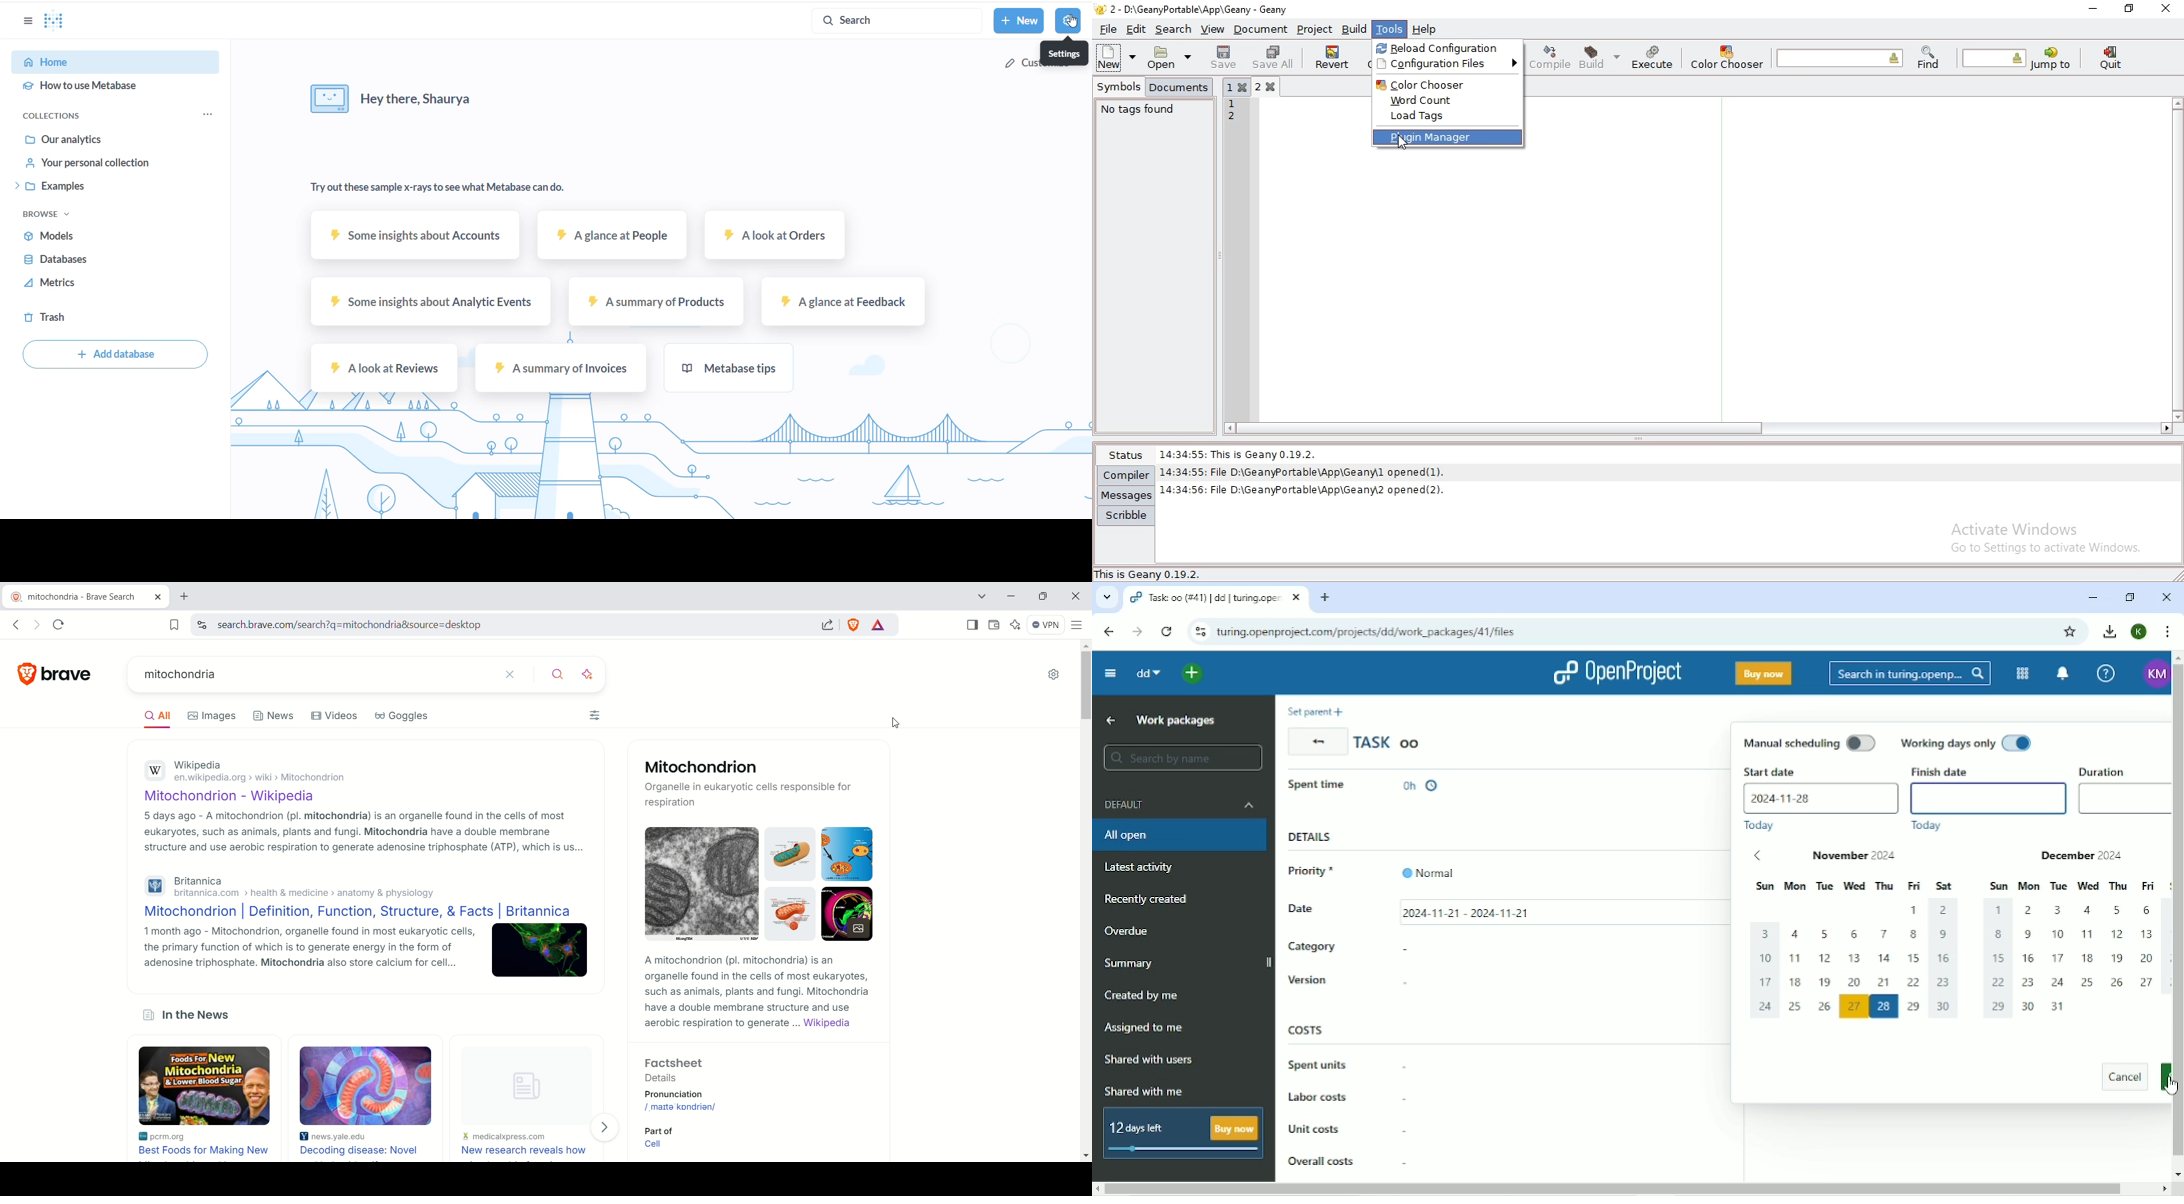 The height and width of the screenshot is (1204, 2184). I want to click on Overdue, so click(1131, 930).